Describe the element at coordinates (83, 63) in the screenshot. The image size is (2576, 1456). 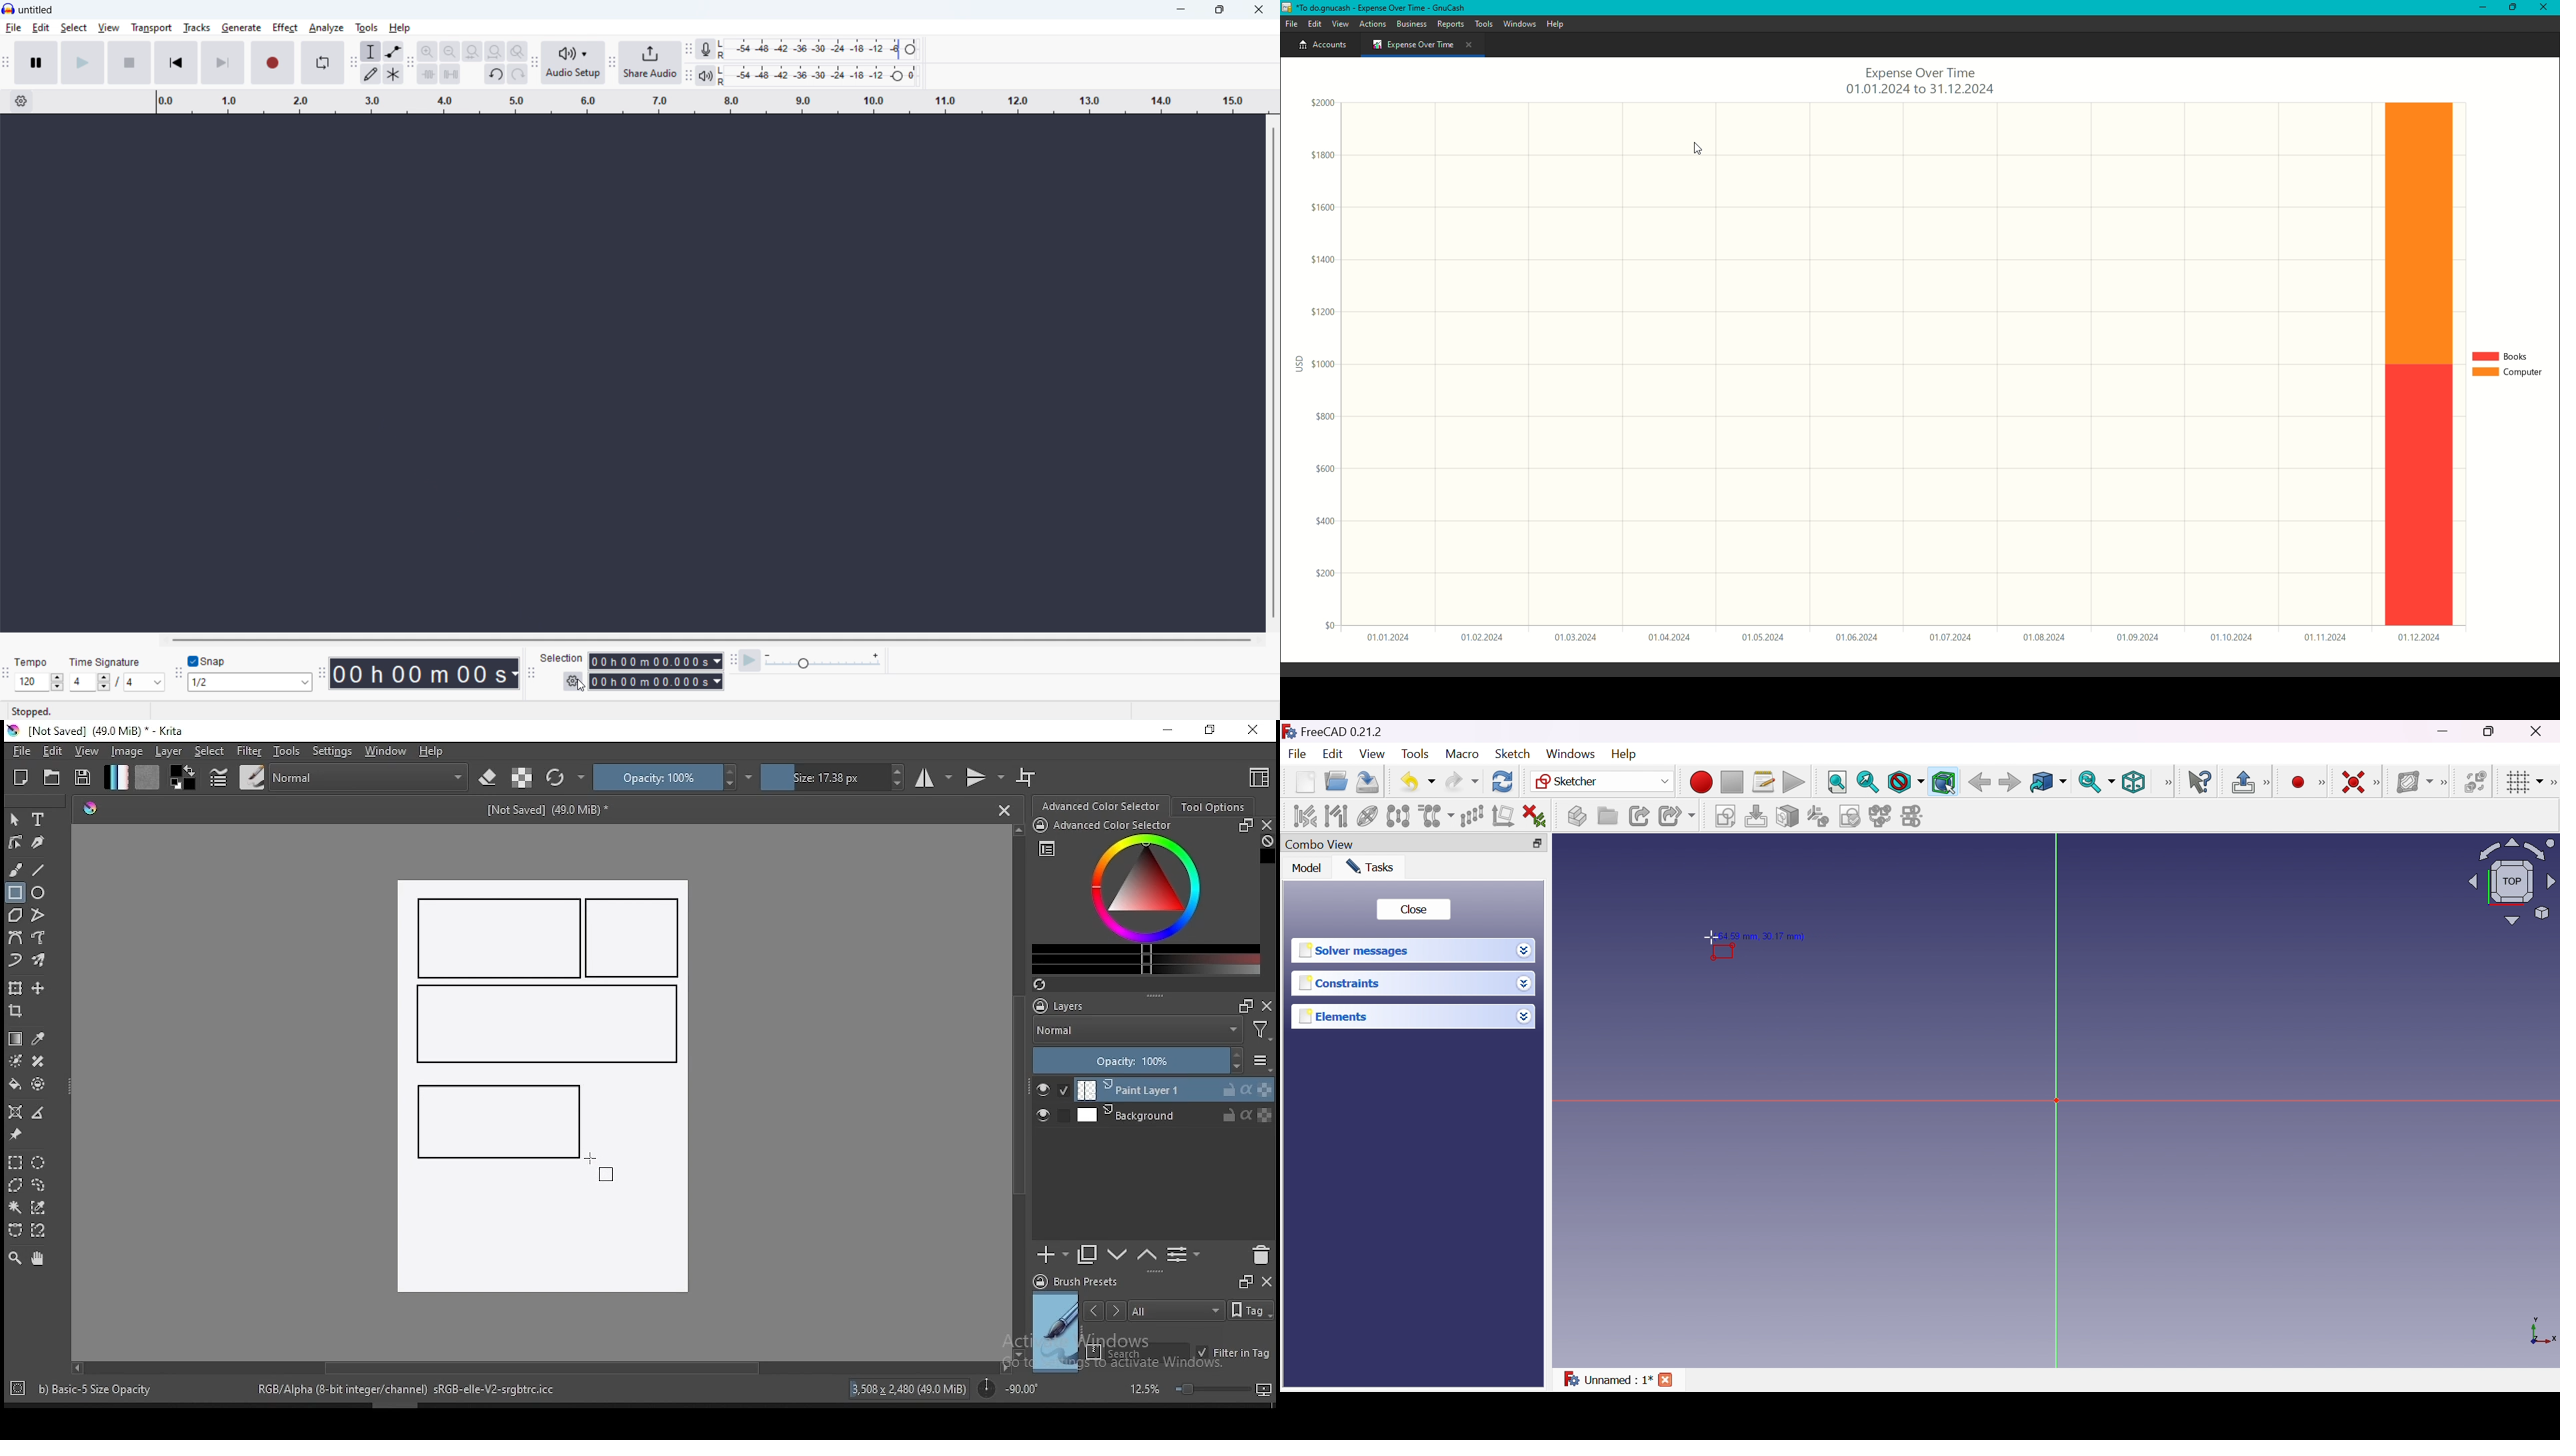
I see `play` at that location.